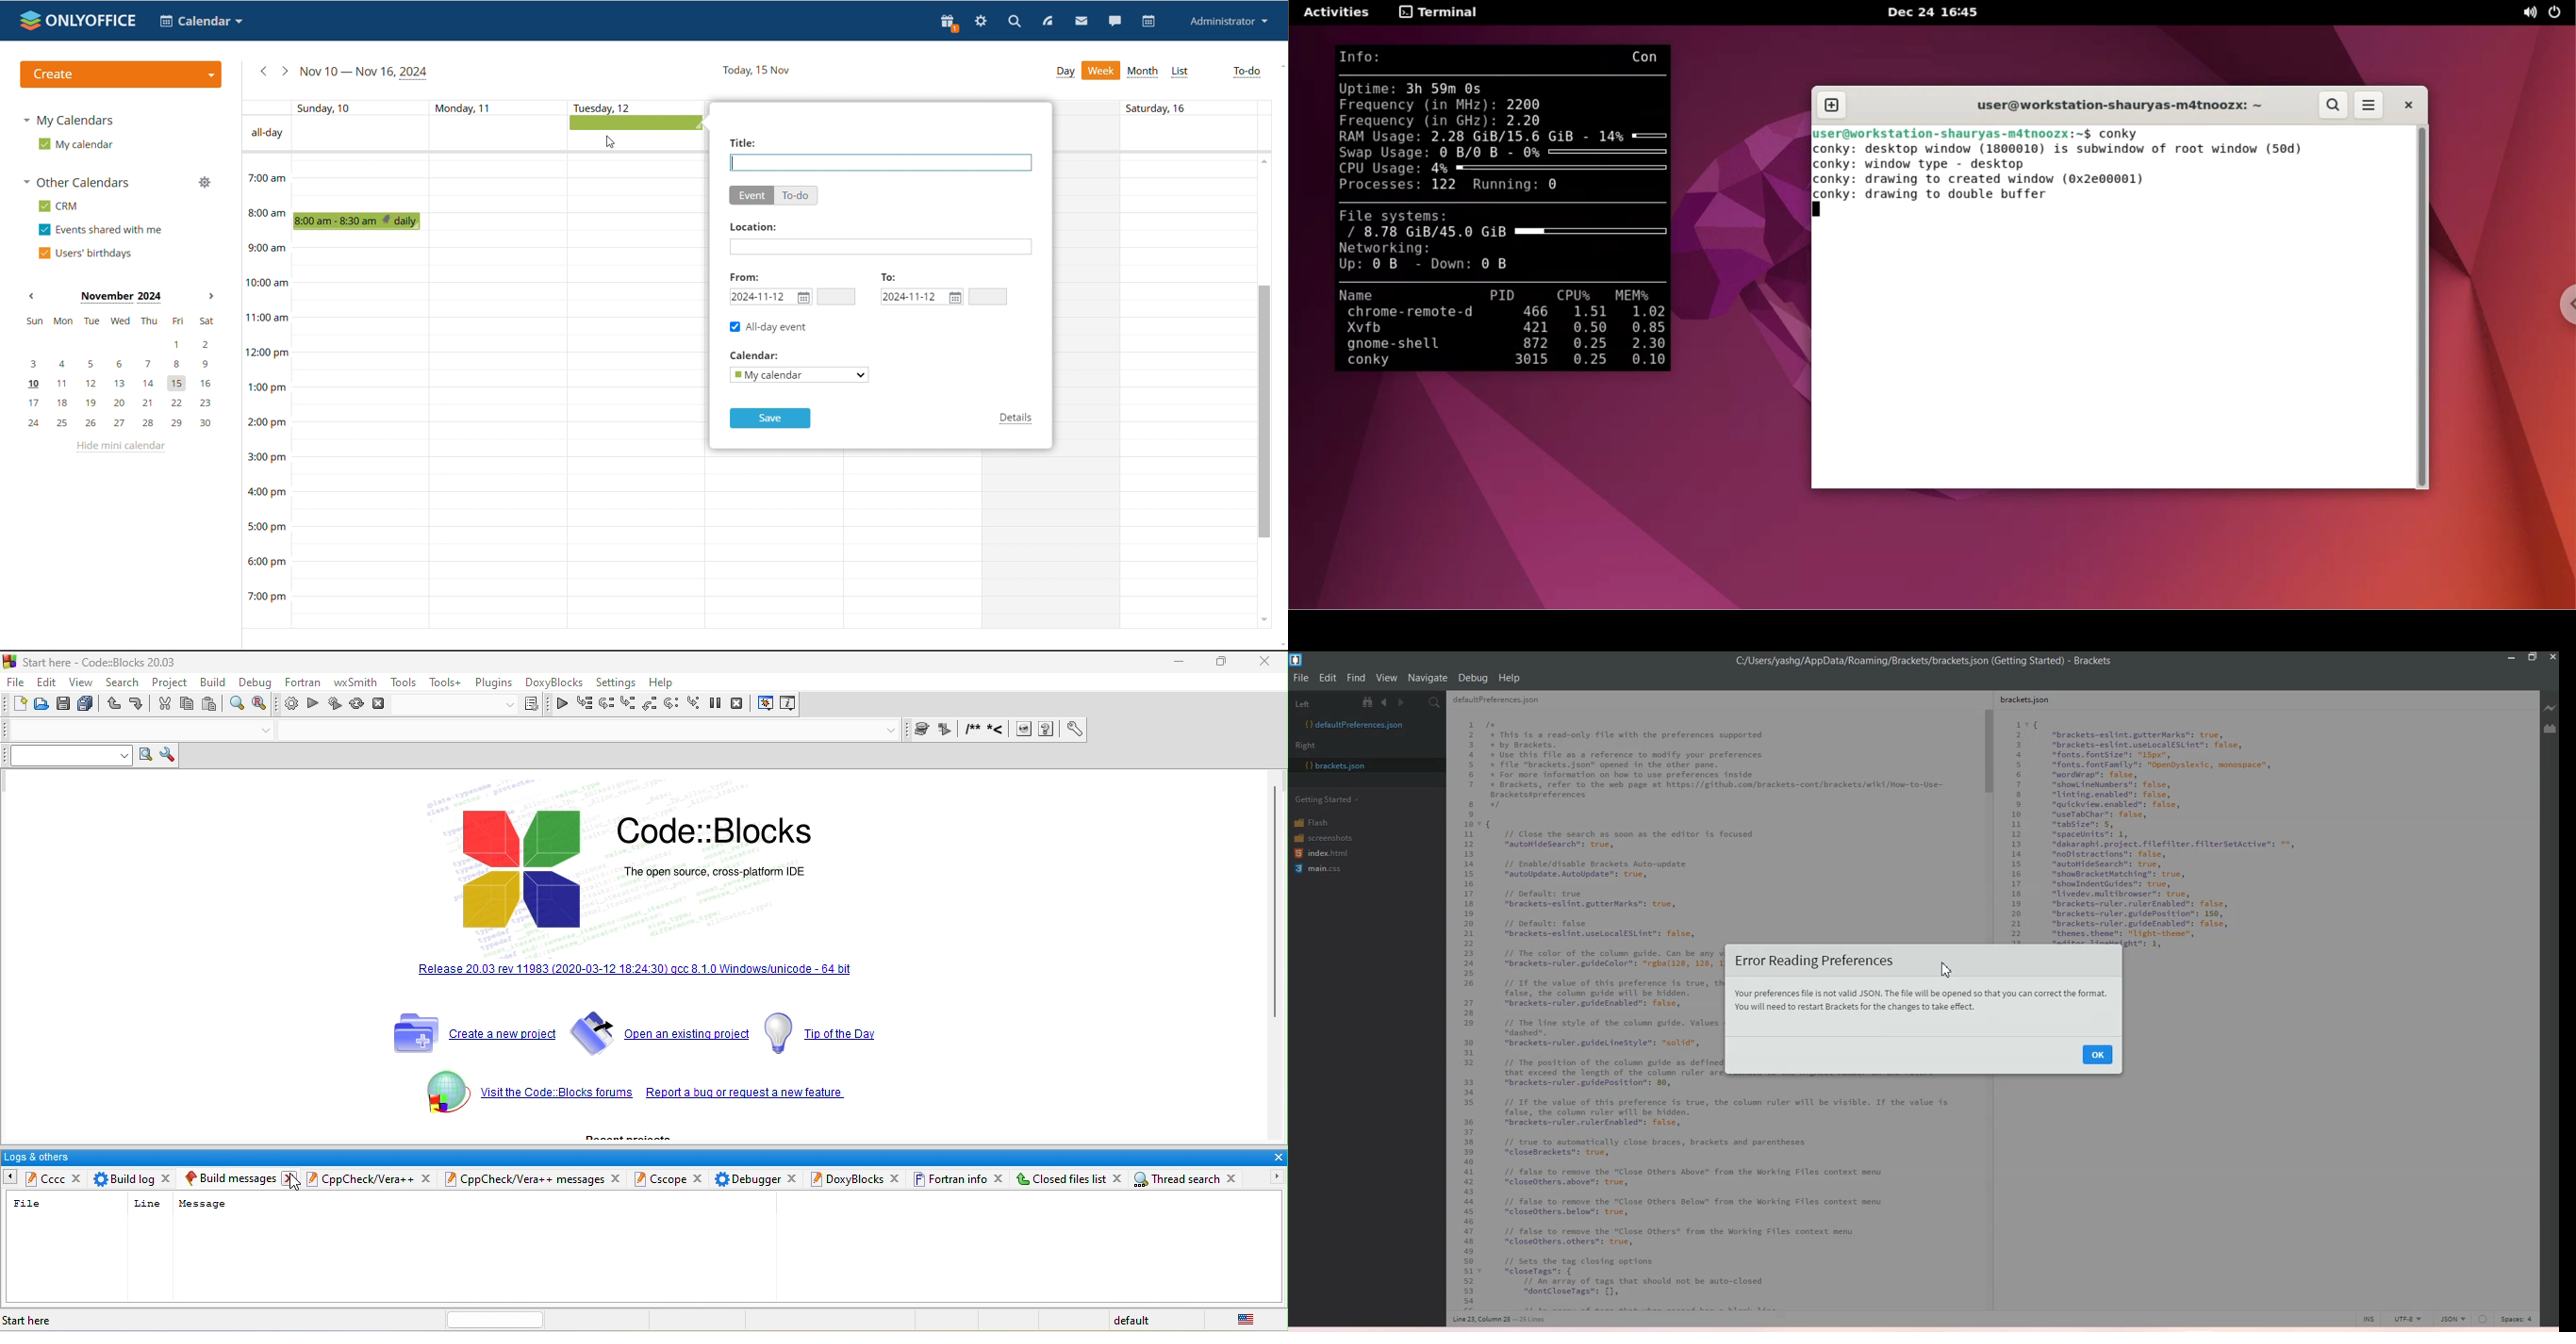 This screenshot has height=1344, width=2576. What do you see at coordinates (124, 1178) in the screenshot?
I see `build log` at bounding box center [124, 1178].